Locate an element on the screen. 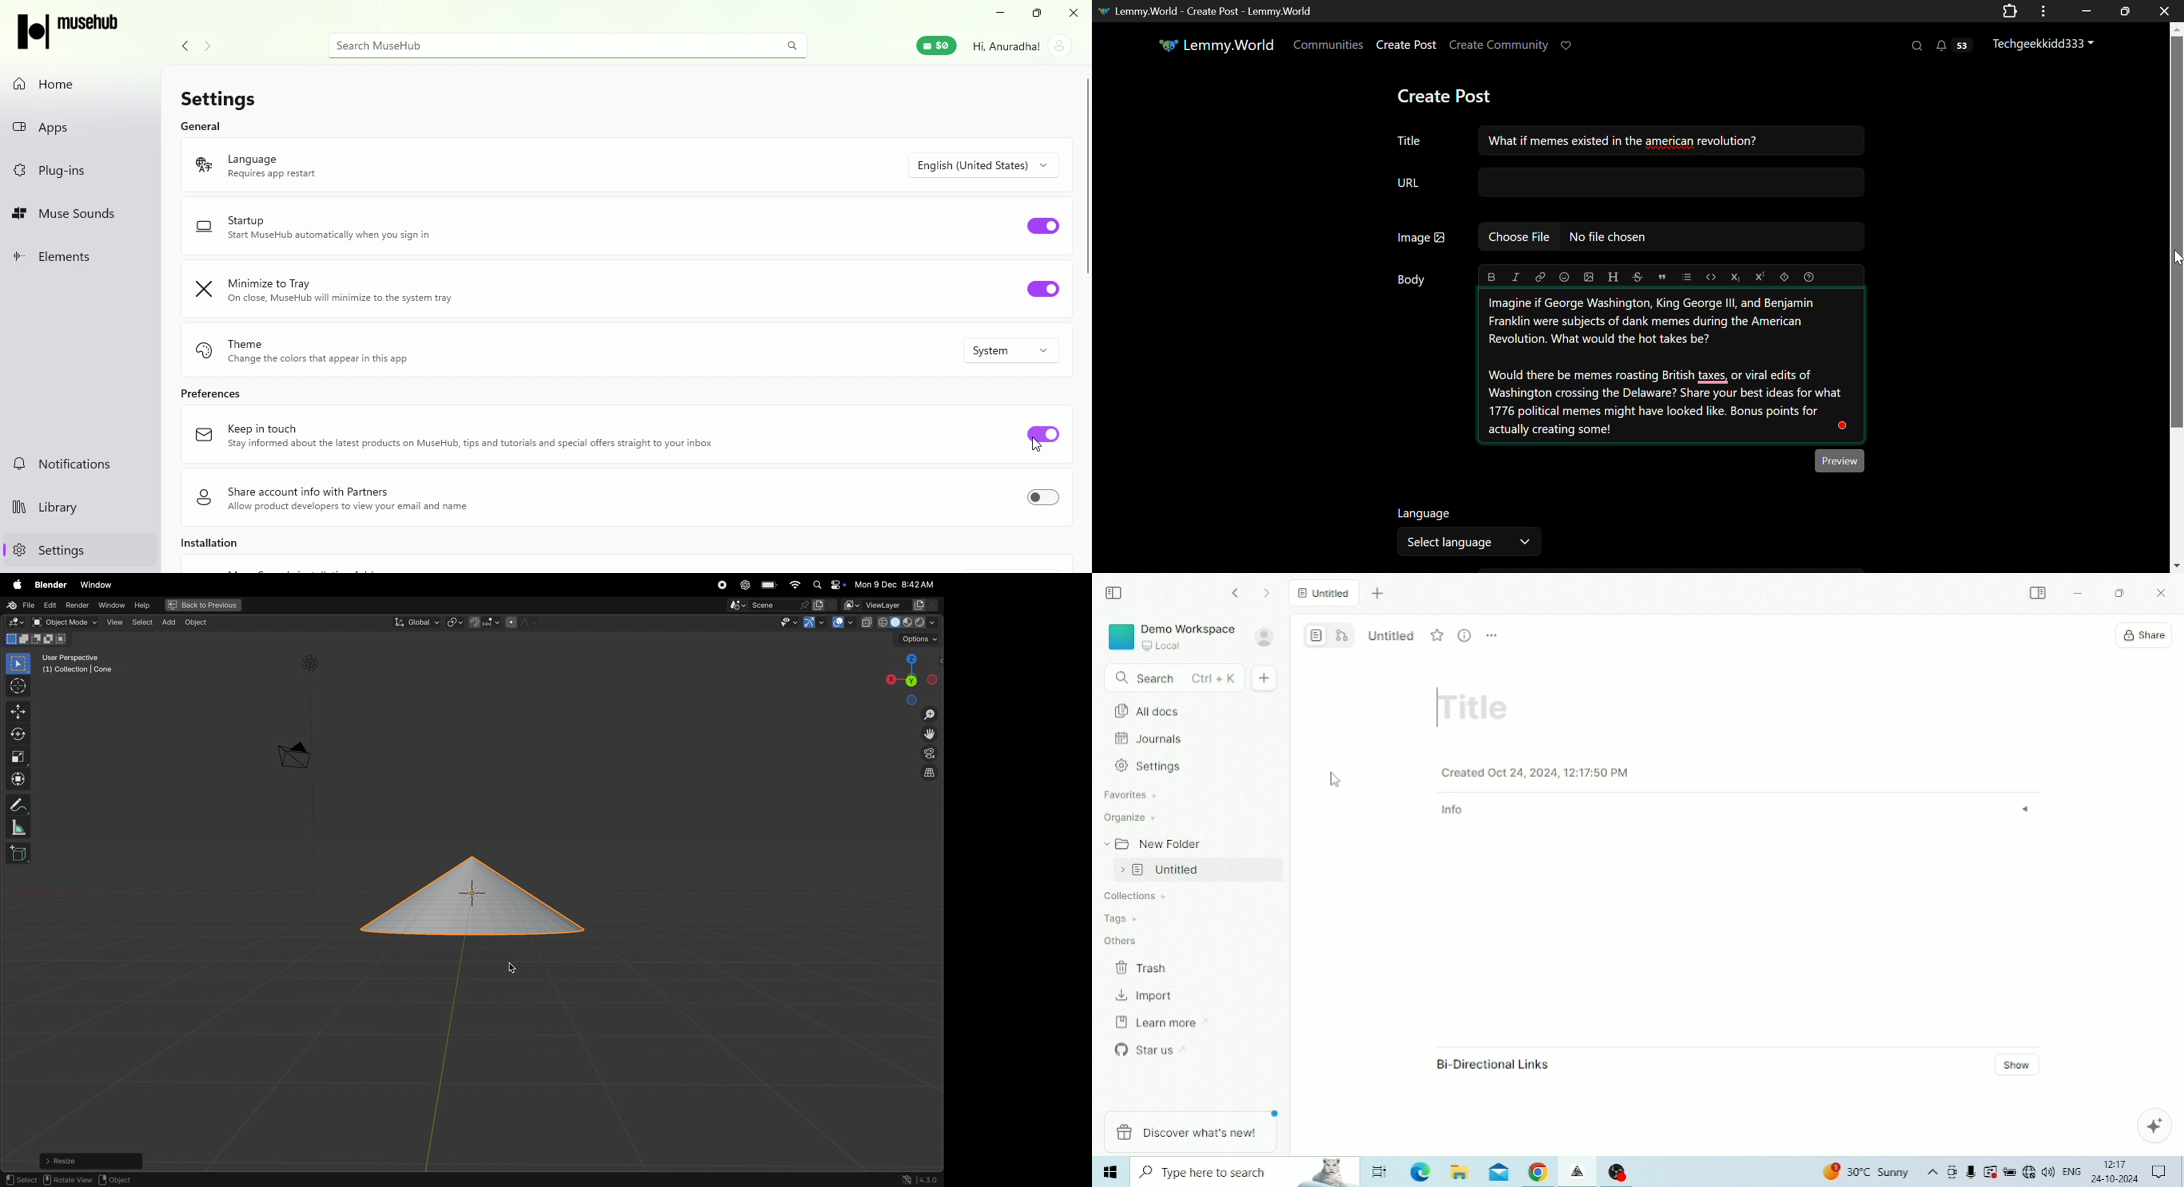  cursor is located at coordinates (515, 965).